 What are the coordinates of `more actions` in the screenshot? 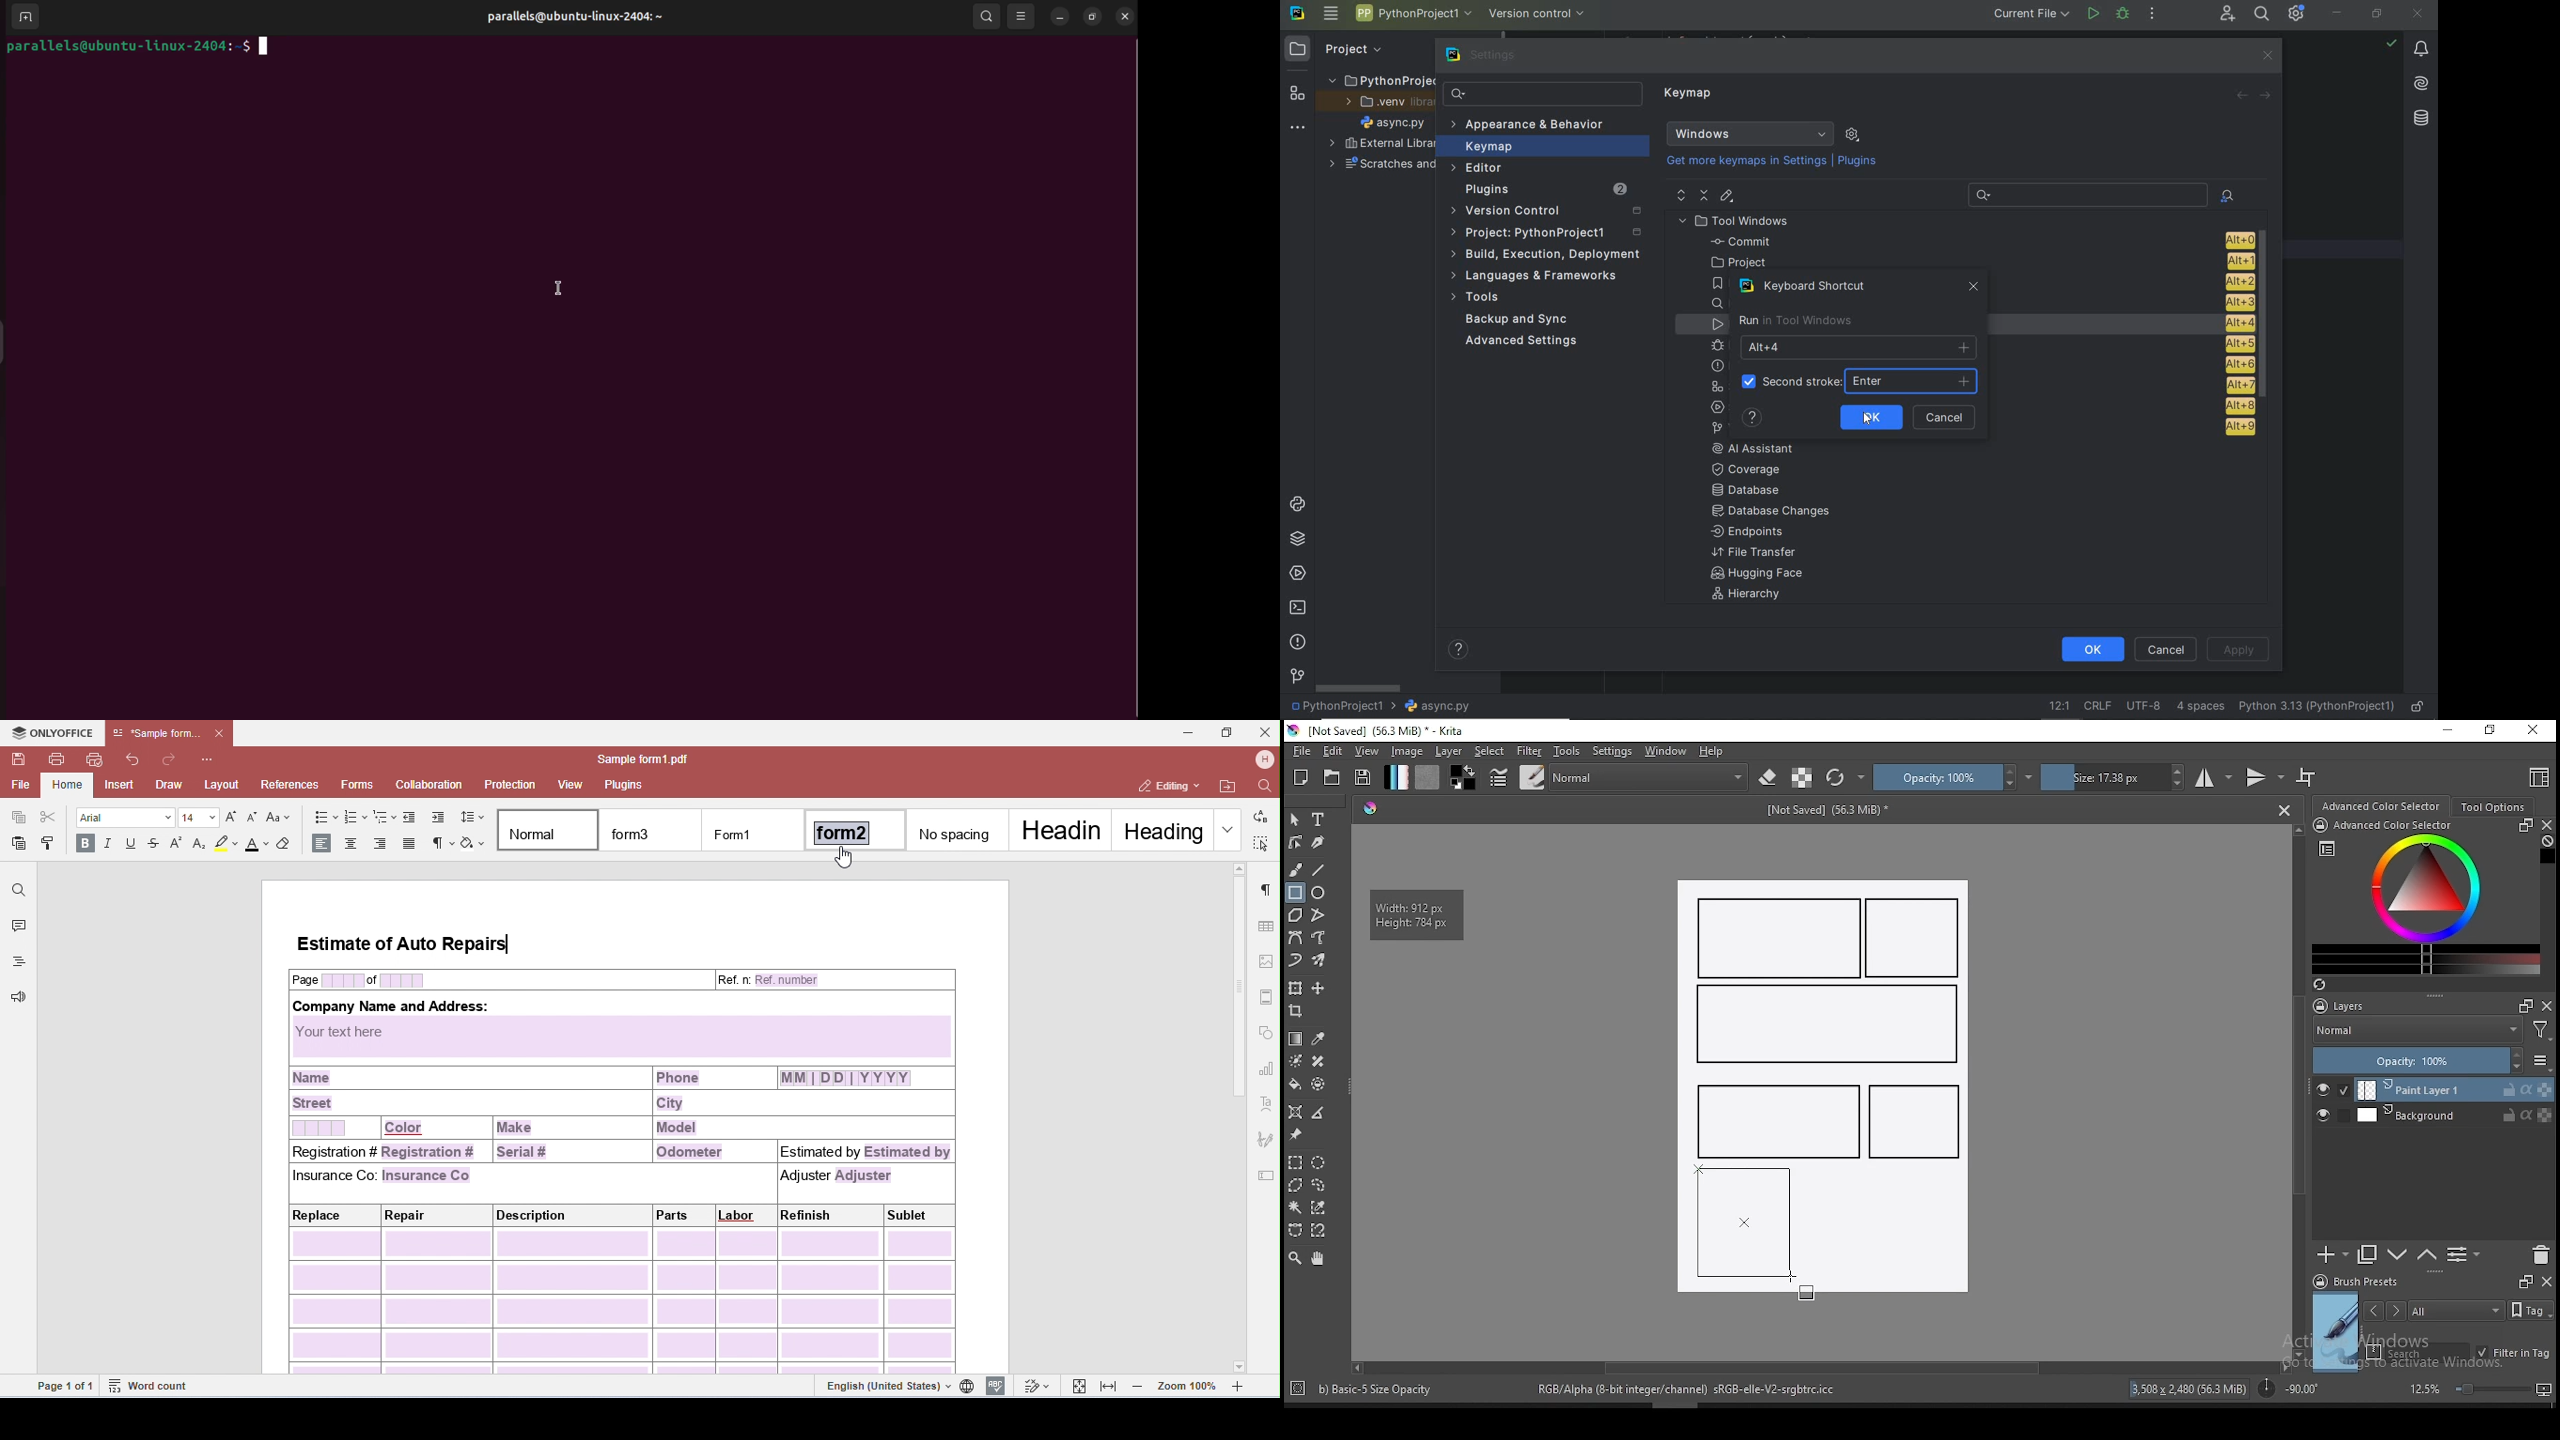 It's located at (2152, 14).